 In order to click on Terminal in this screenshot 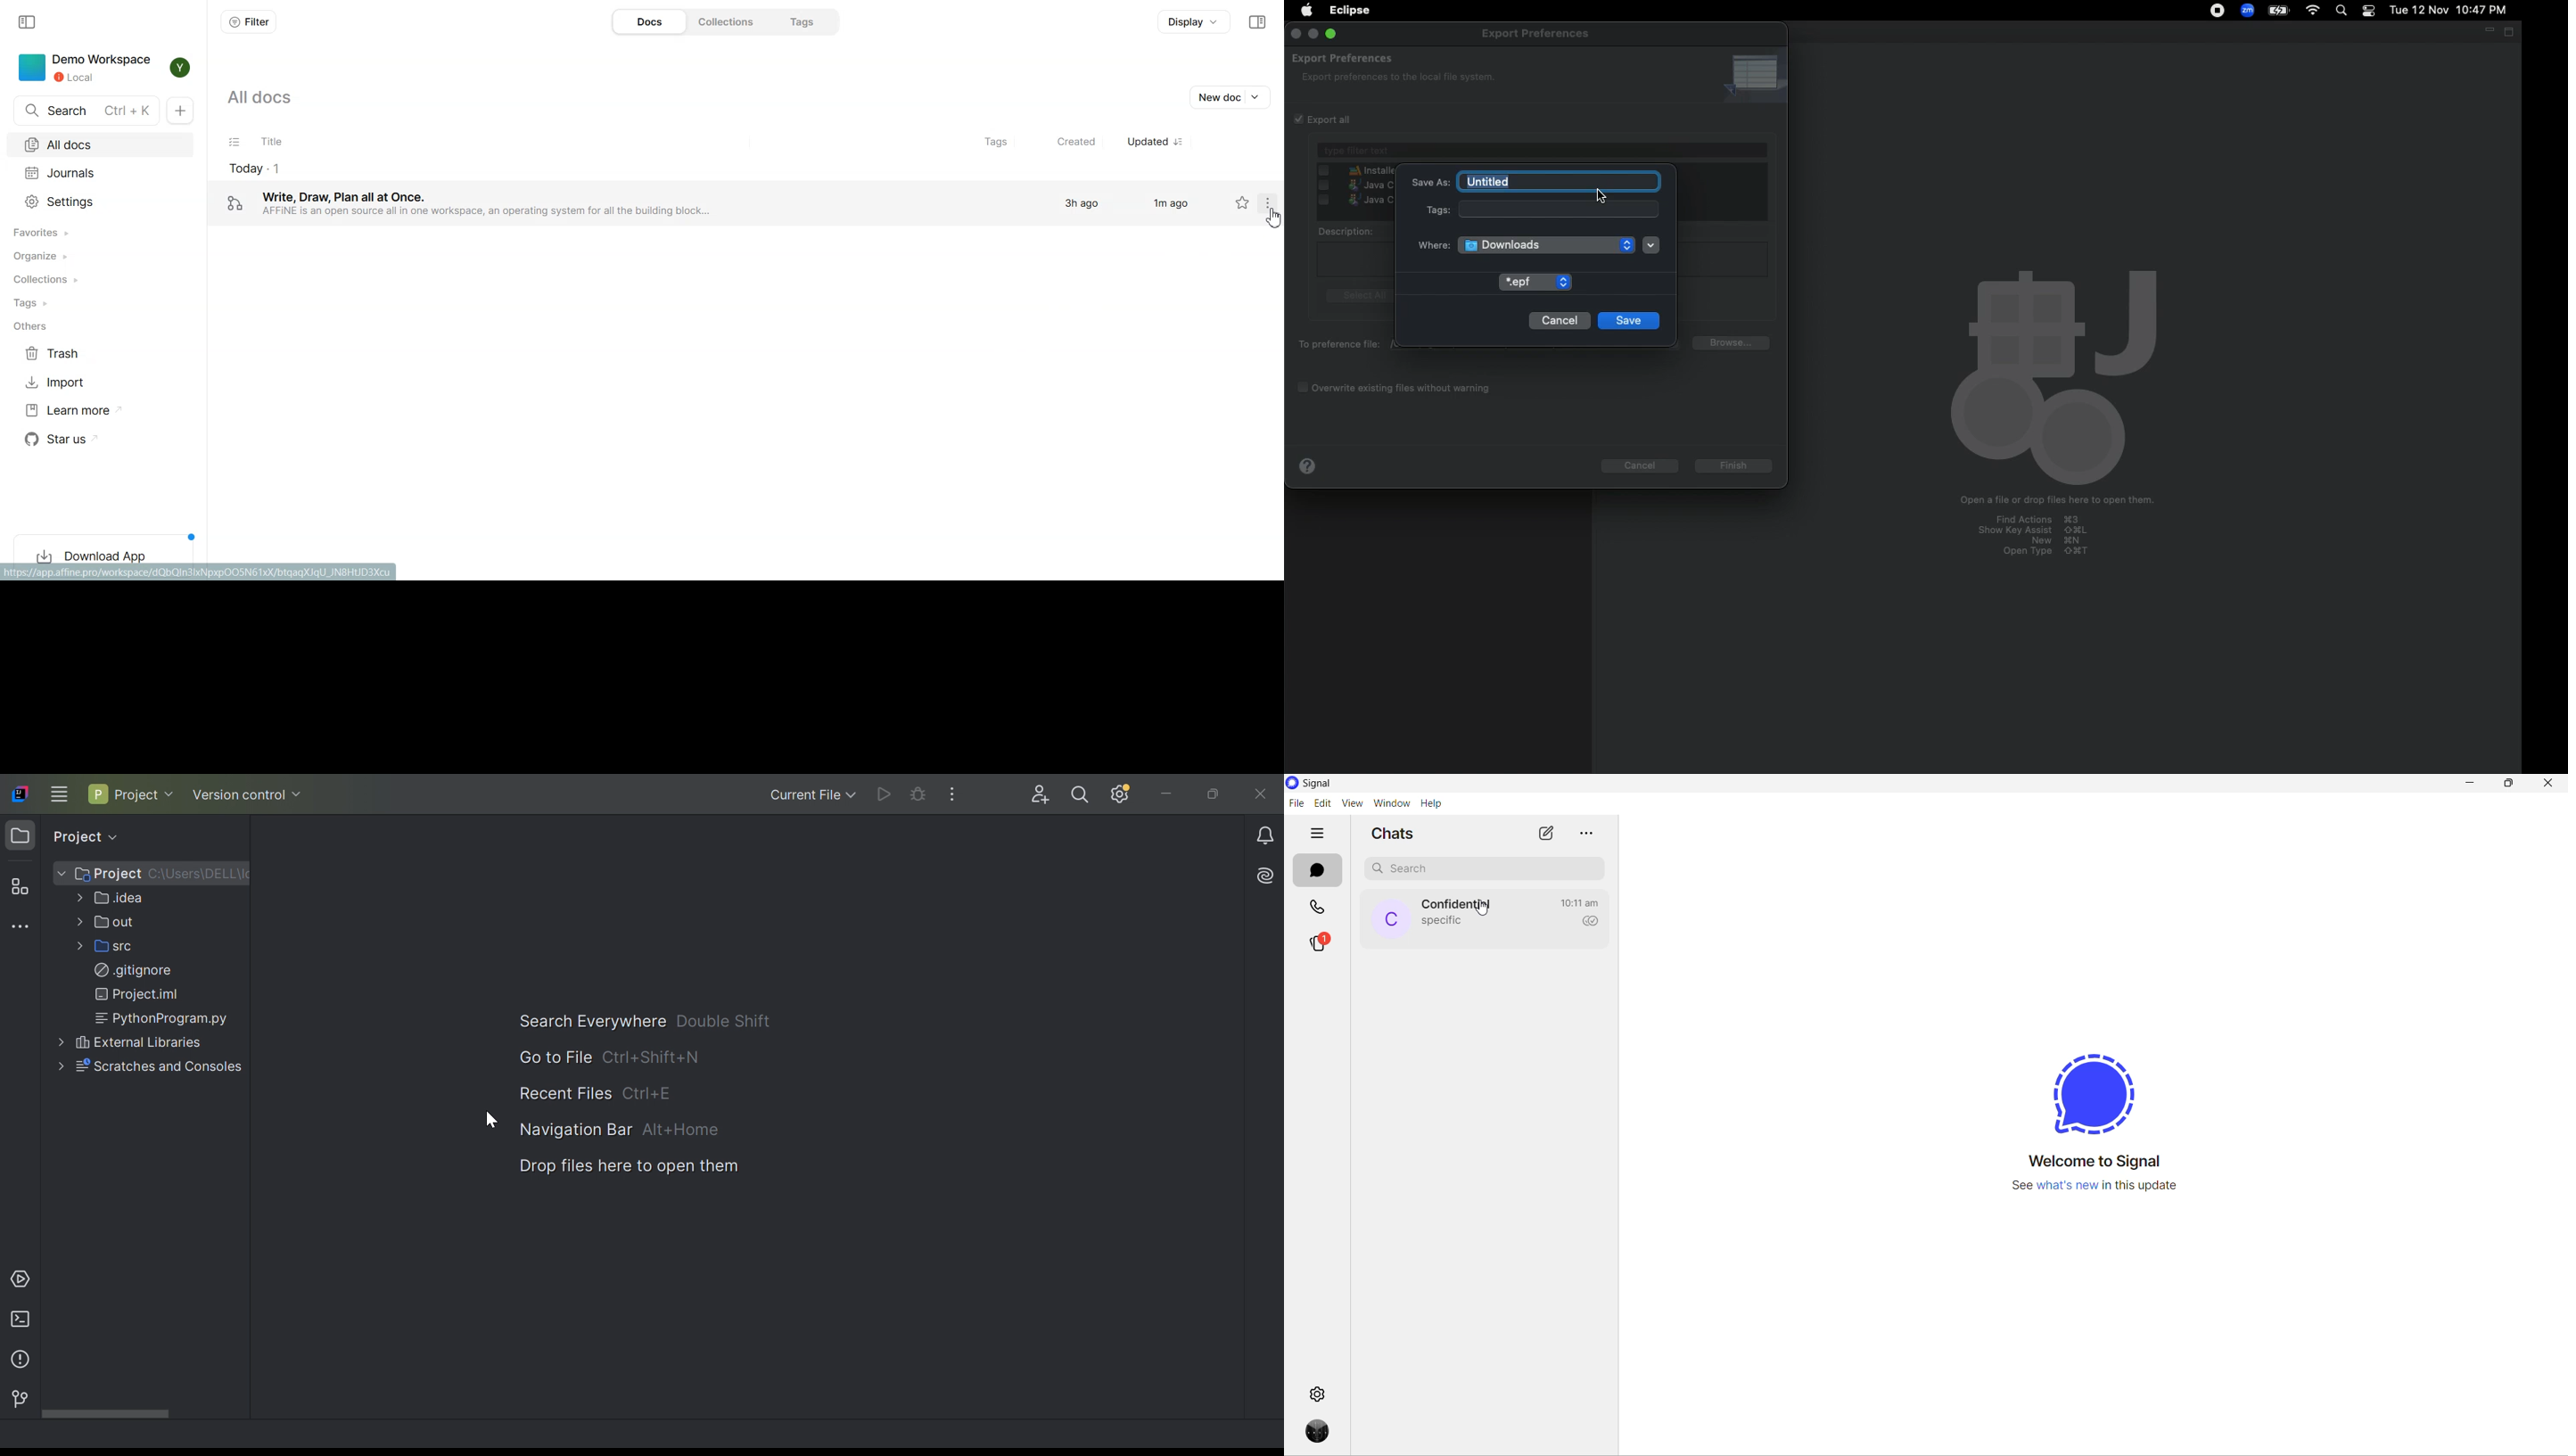, I will do `click(23, 1319)`.